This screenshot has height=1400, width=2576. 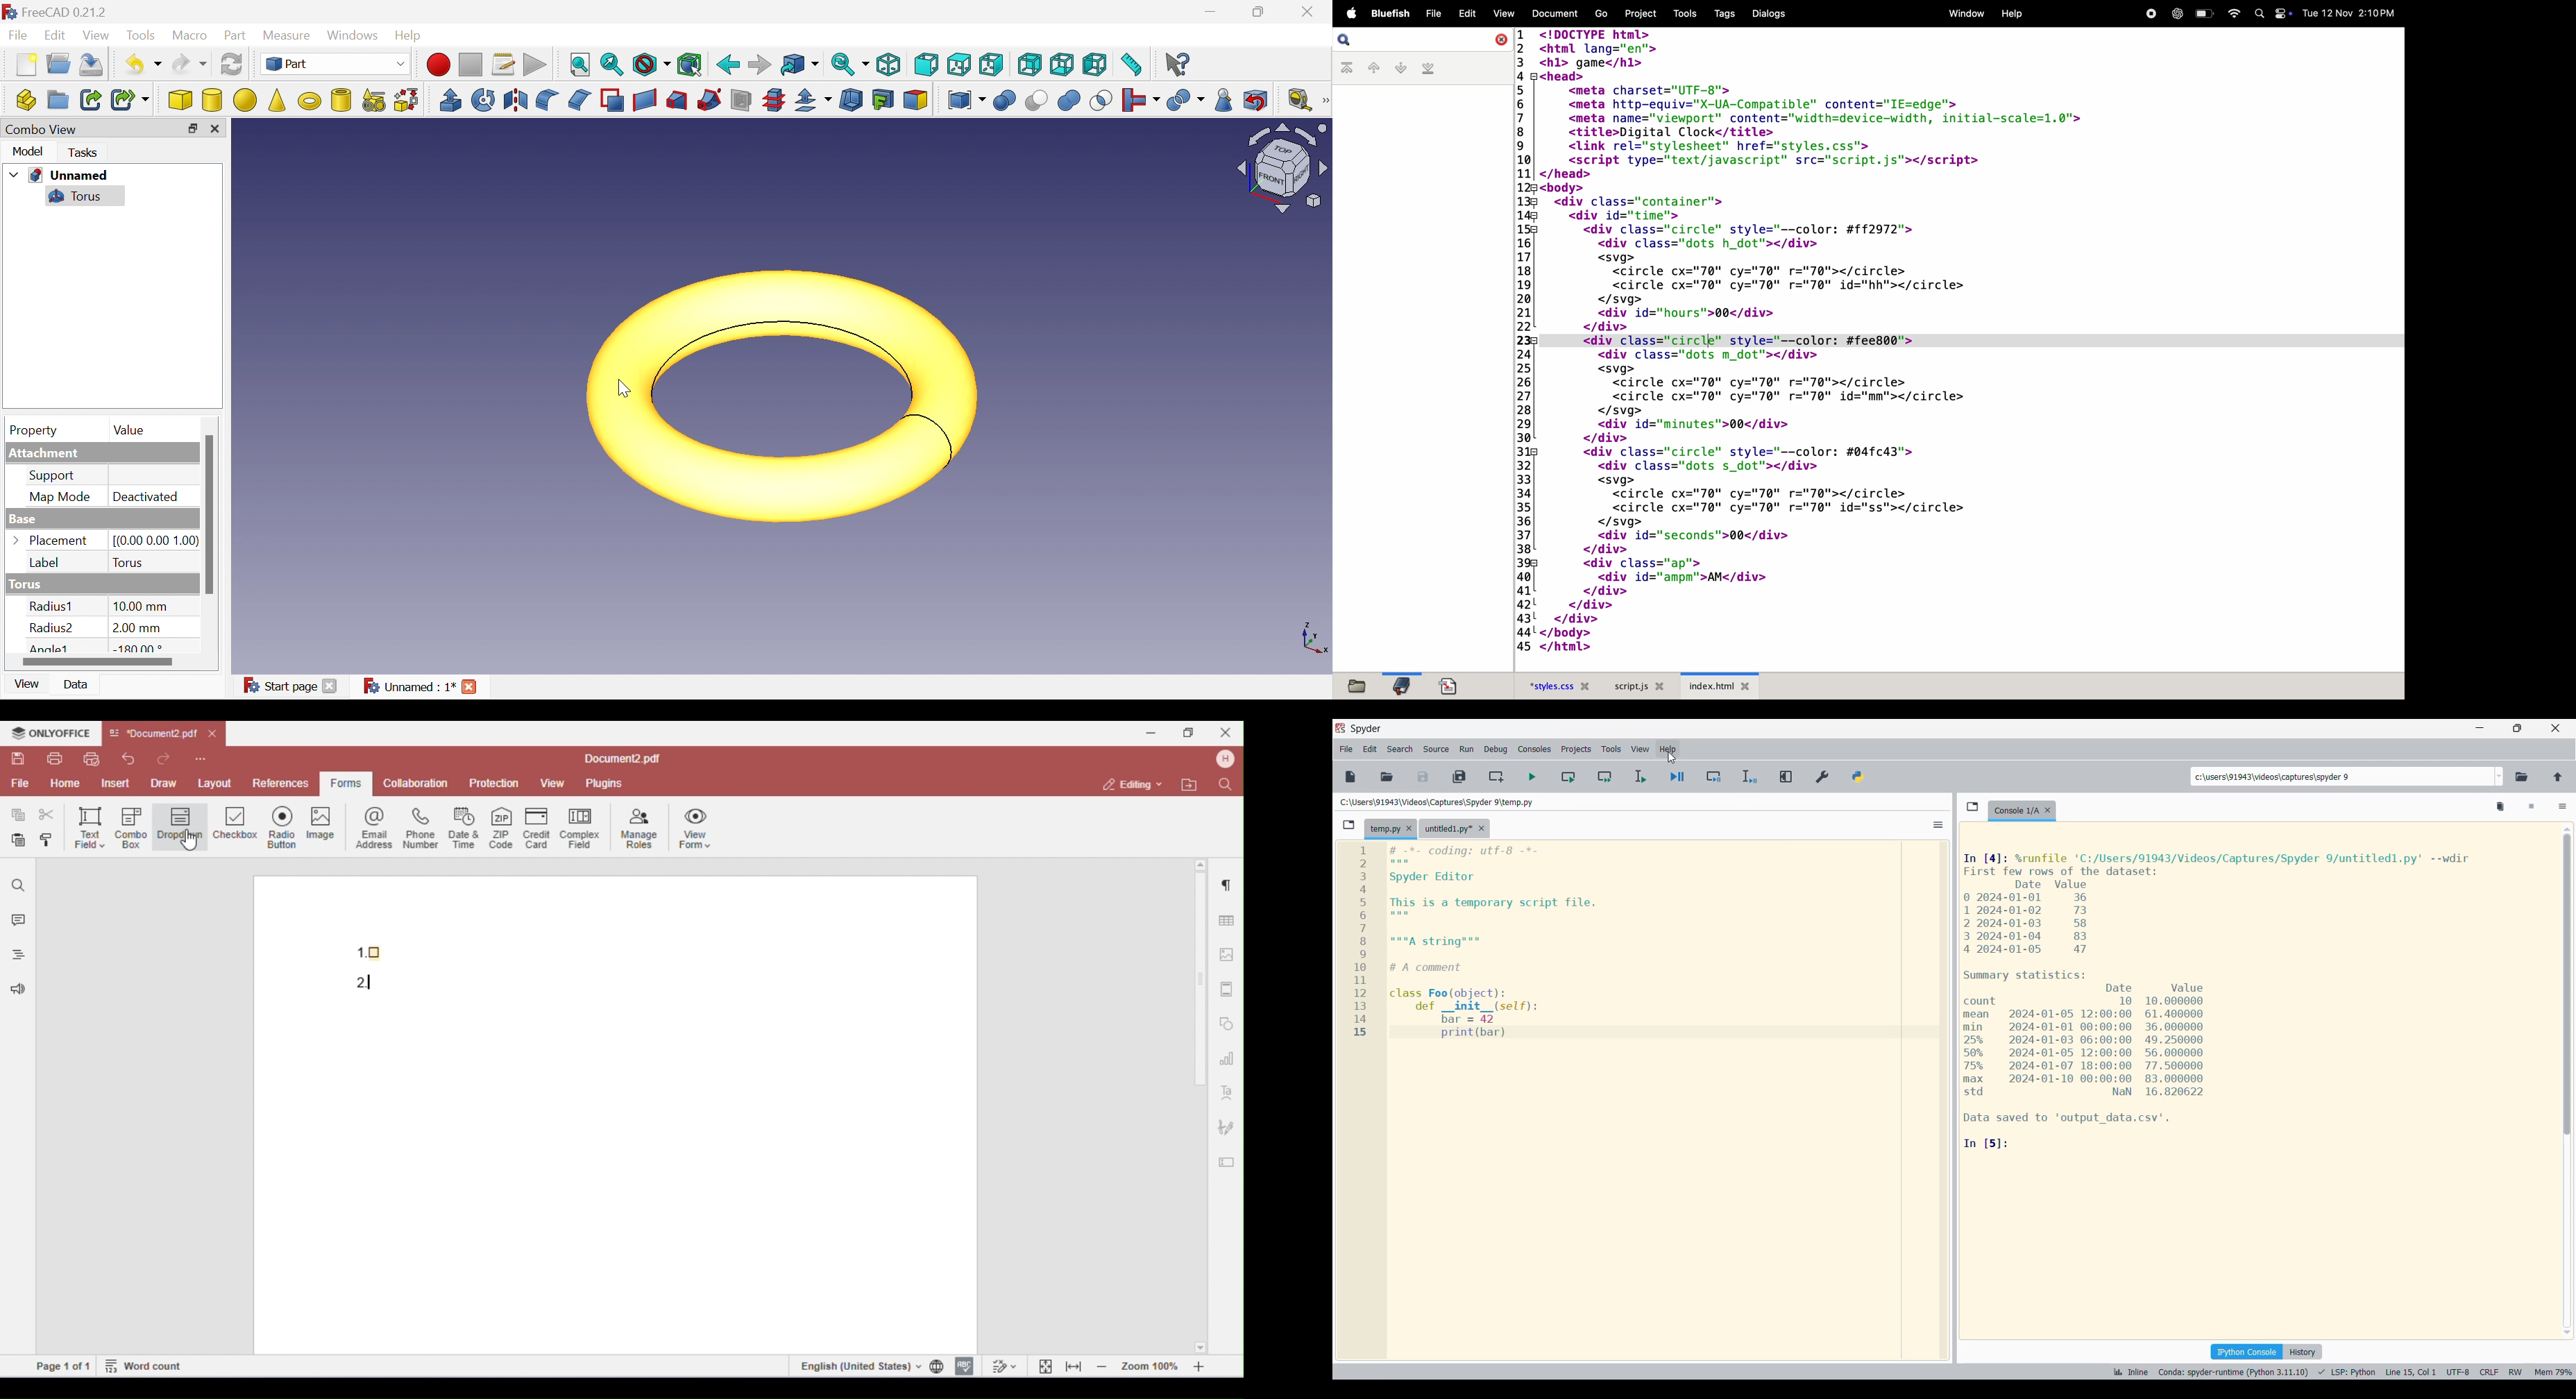 I want to click on 10.00 mm, so click(x=139, y=607).